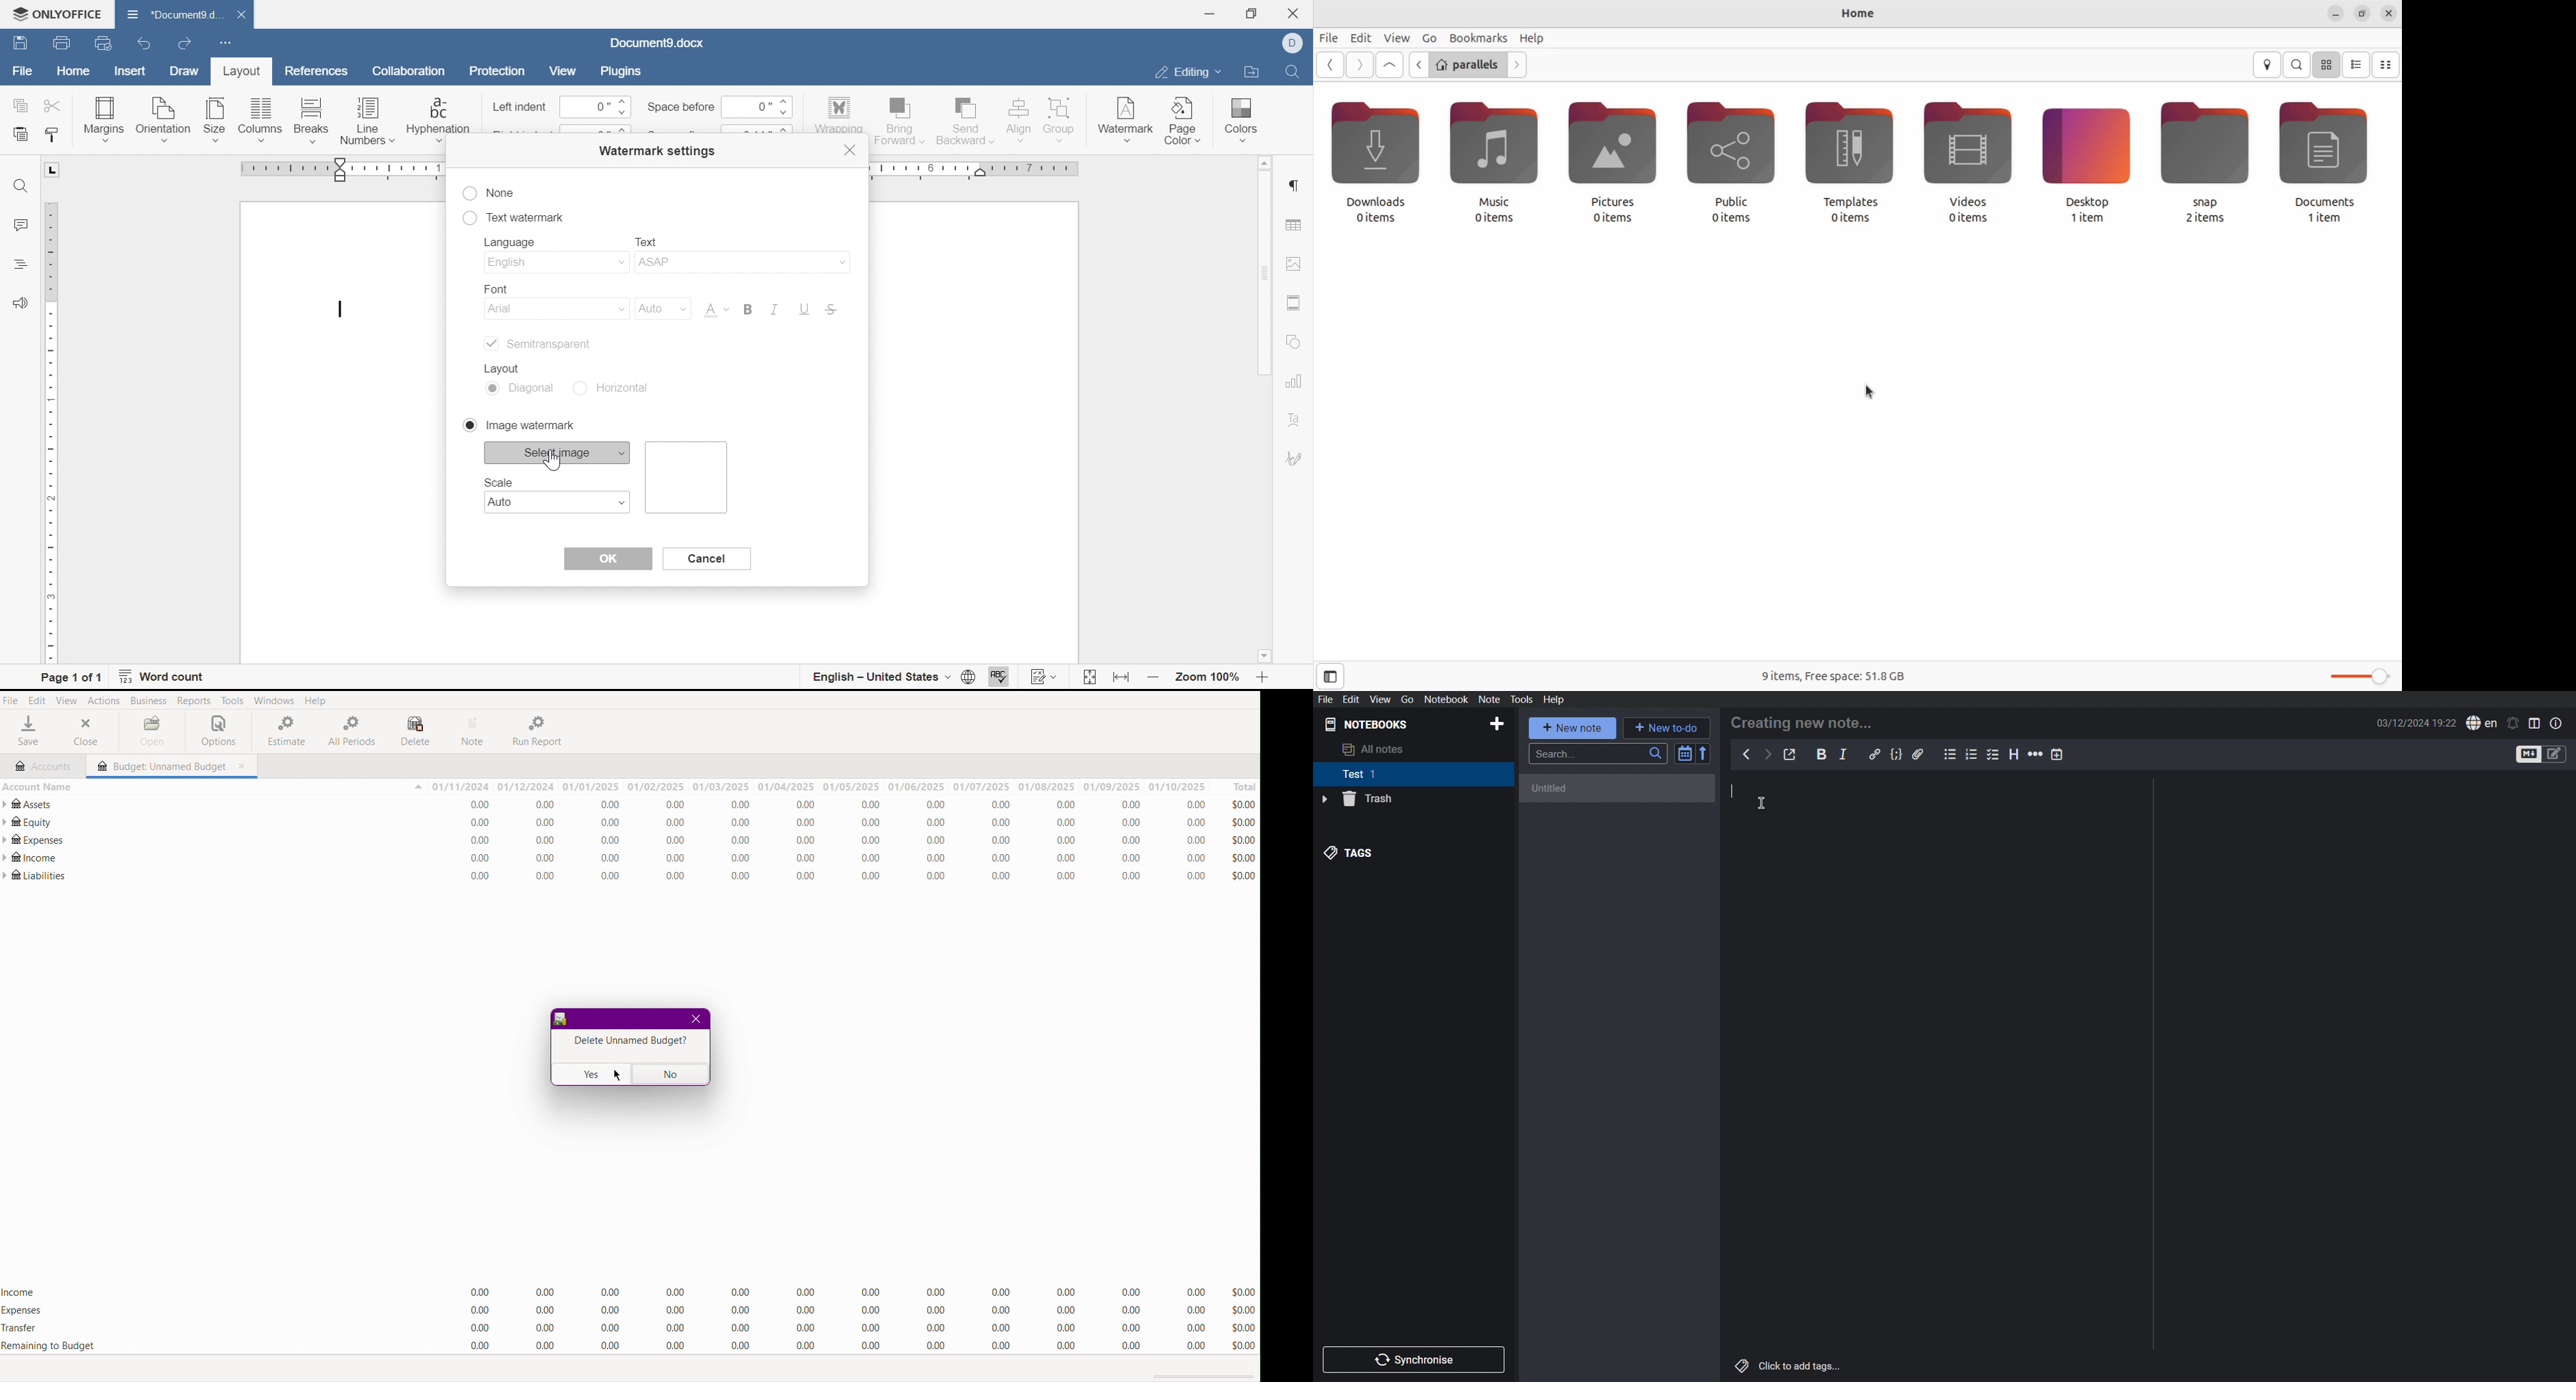 Image resolution: width=2576 pixels, height=1400 pixels. Describe the element at coordinates (804, 310) in the screenshot. I see `underline` at that location.